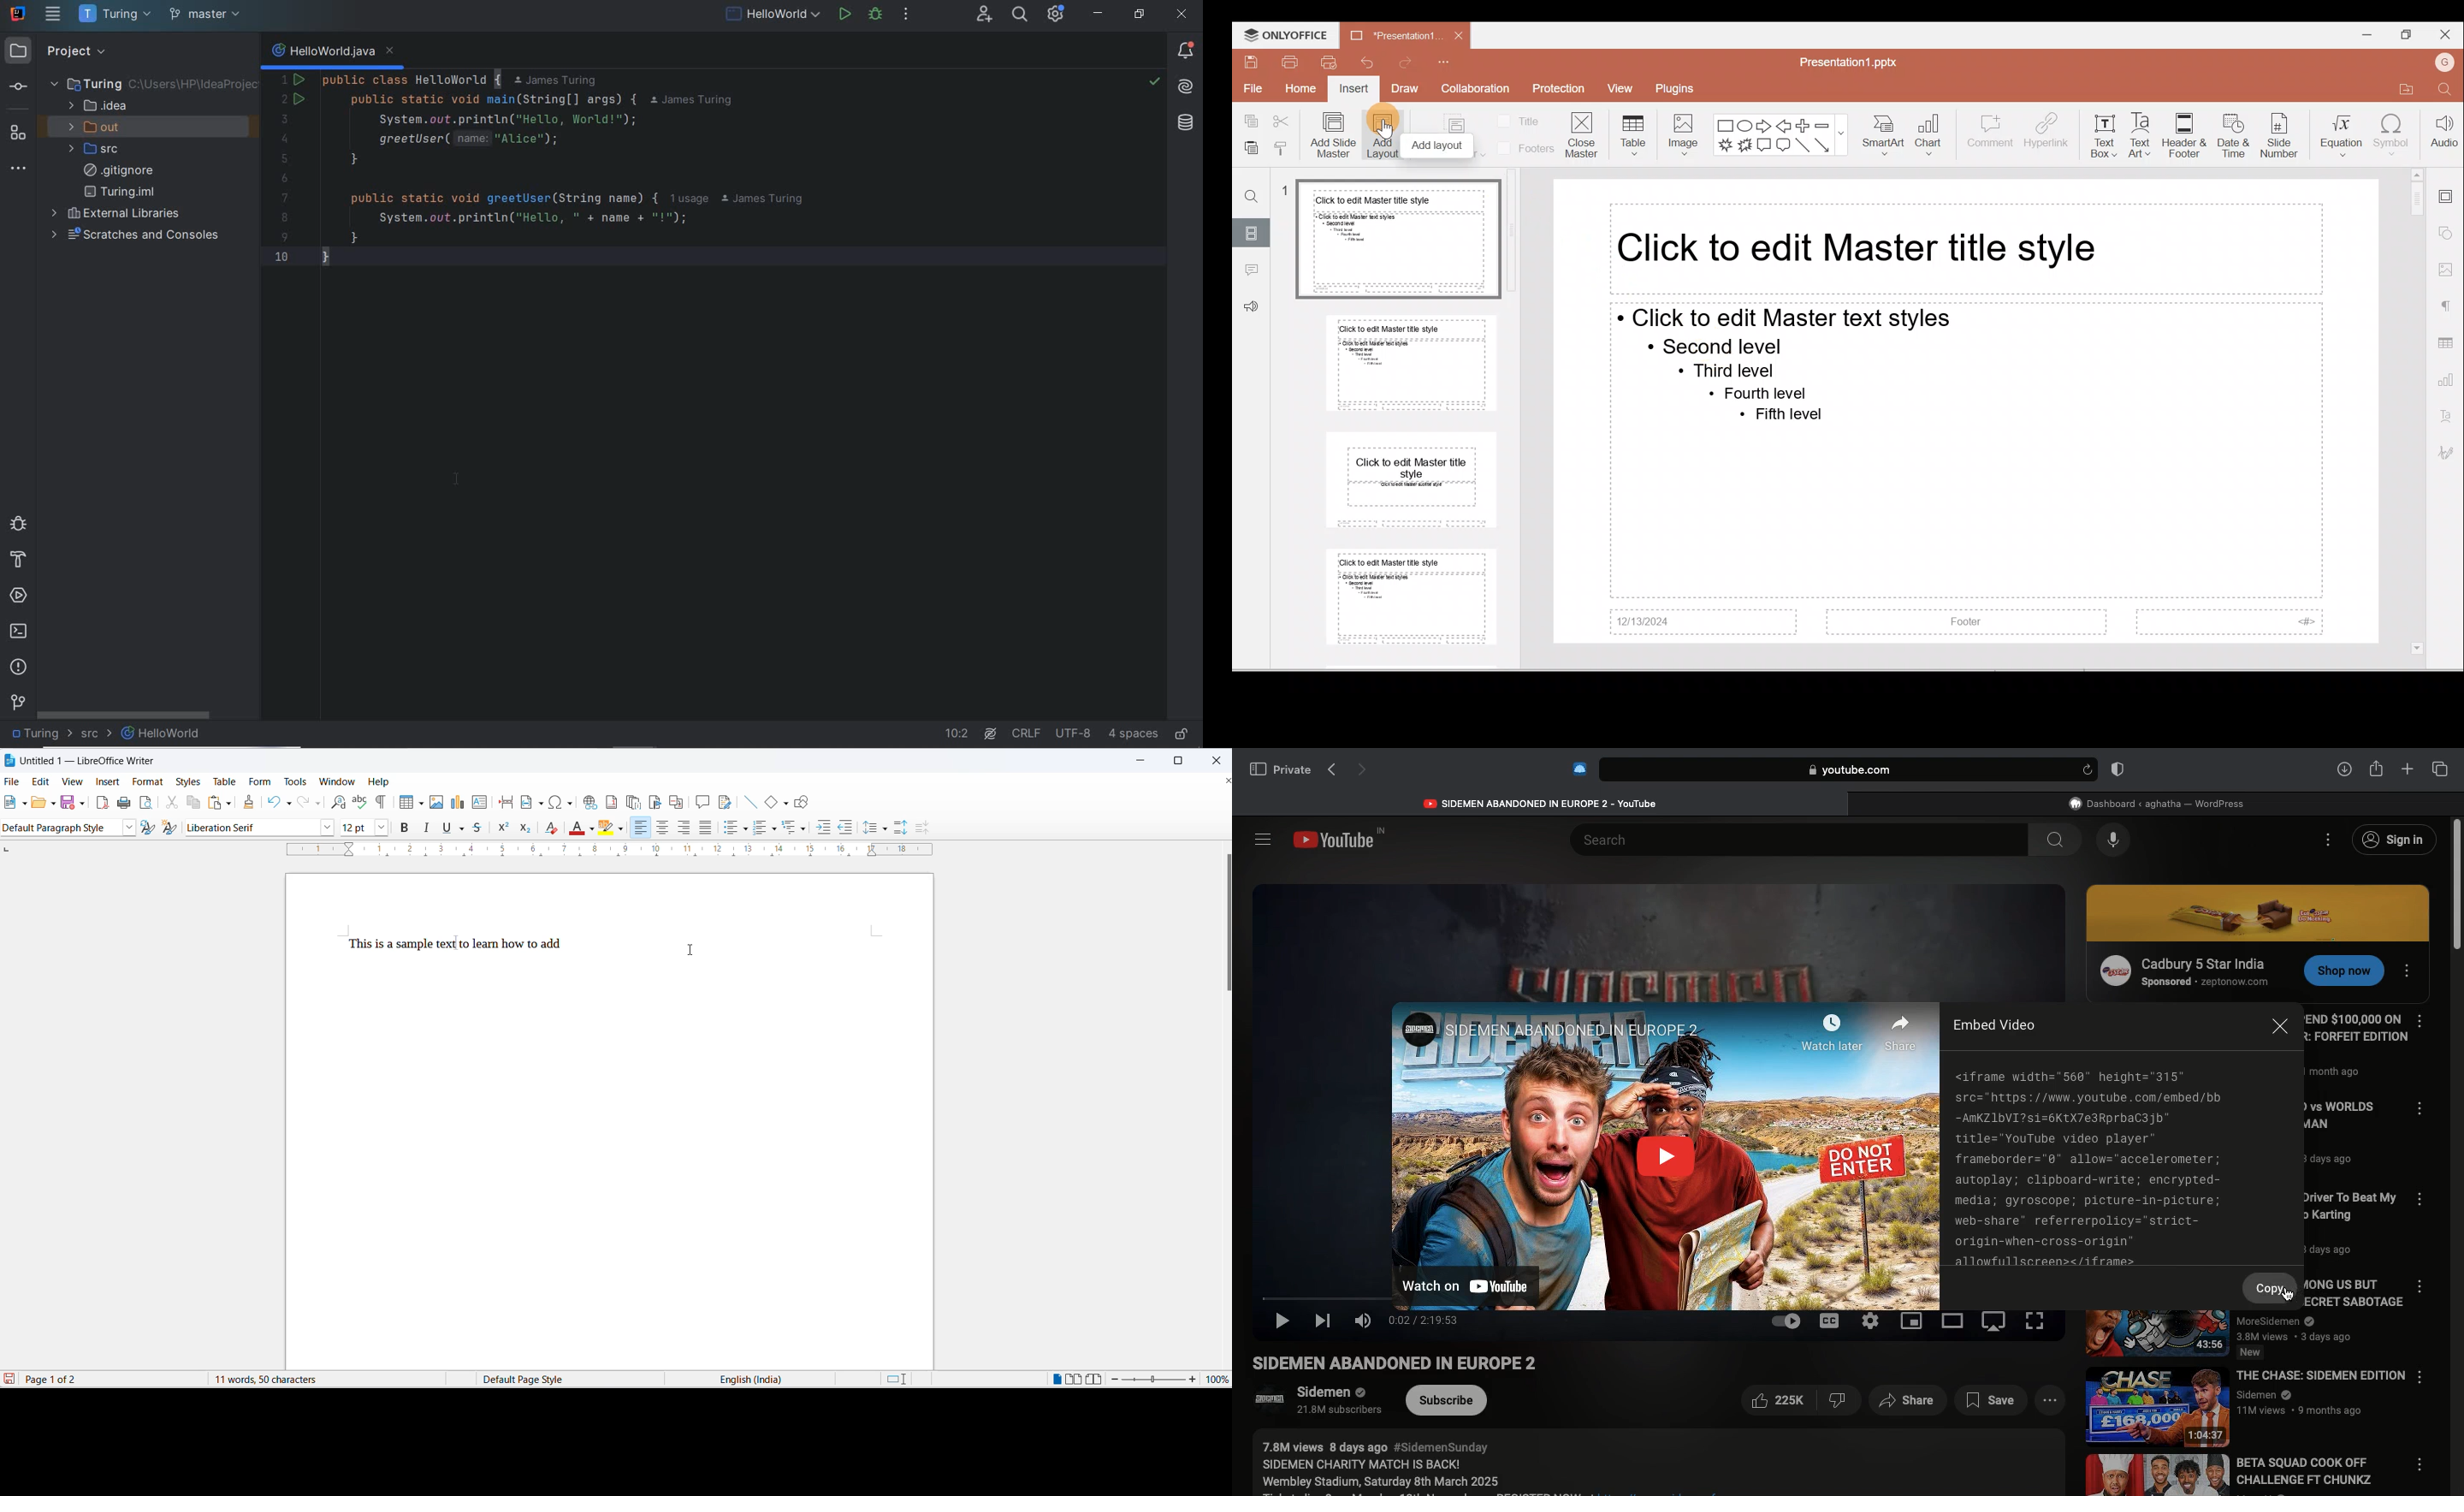  I want to click on Next page, so click(1364, 771).